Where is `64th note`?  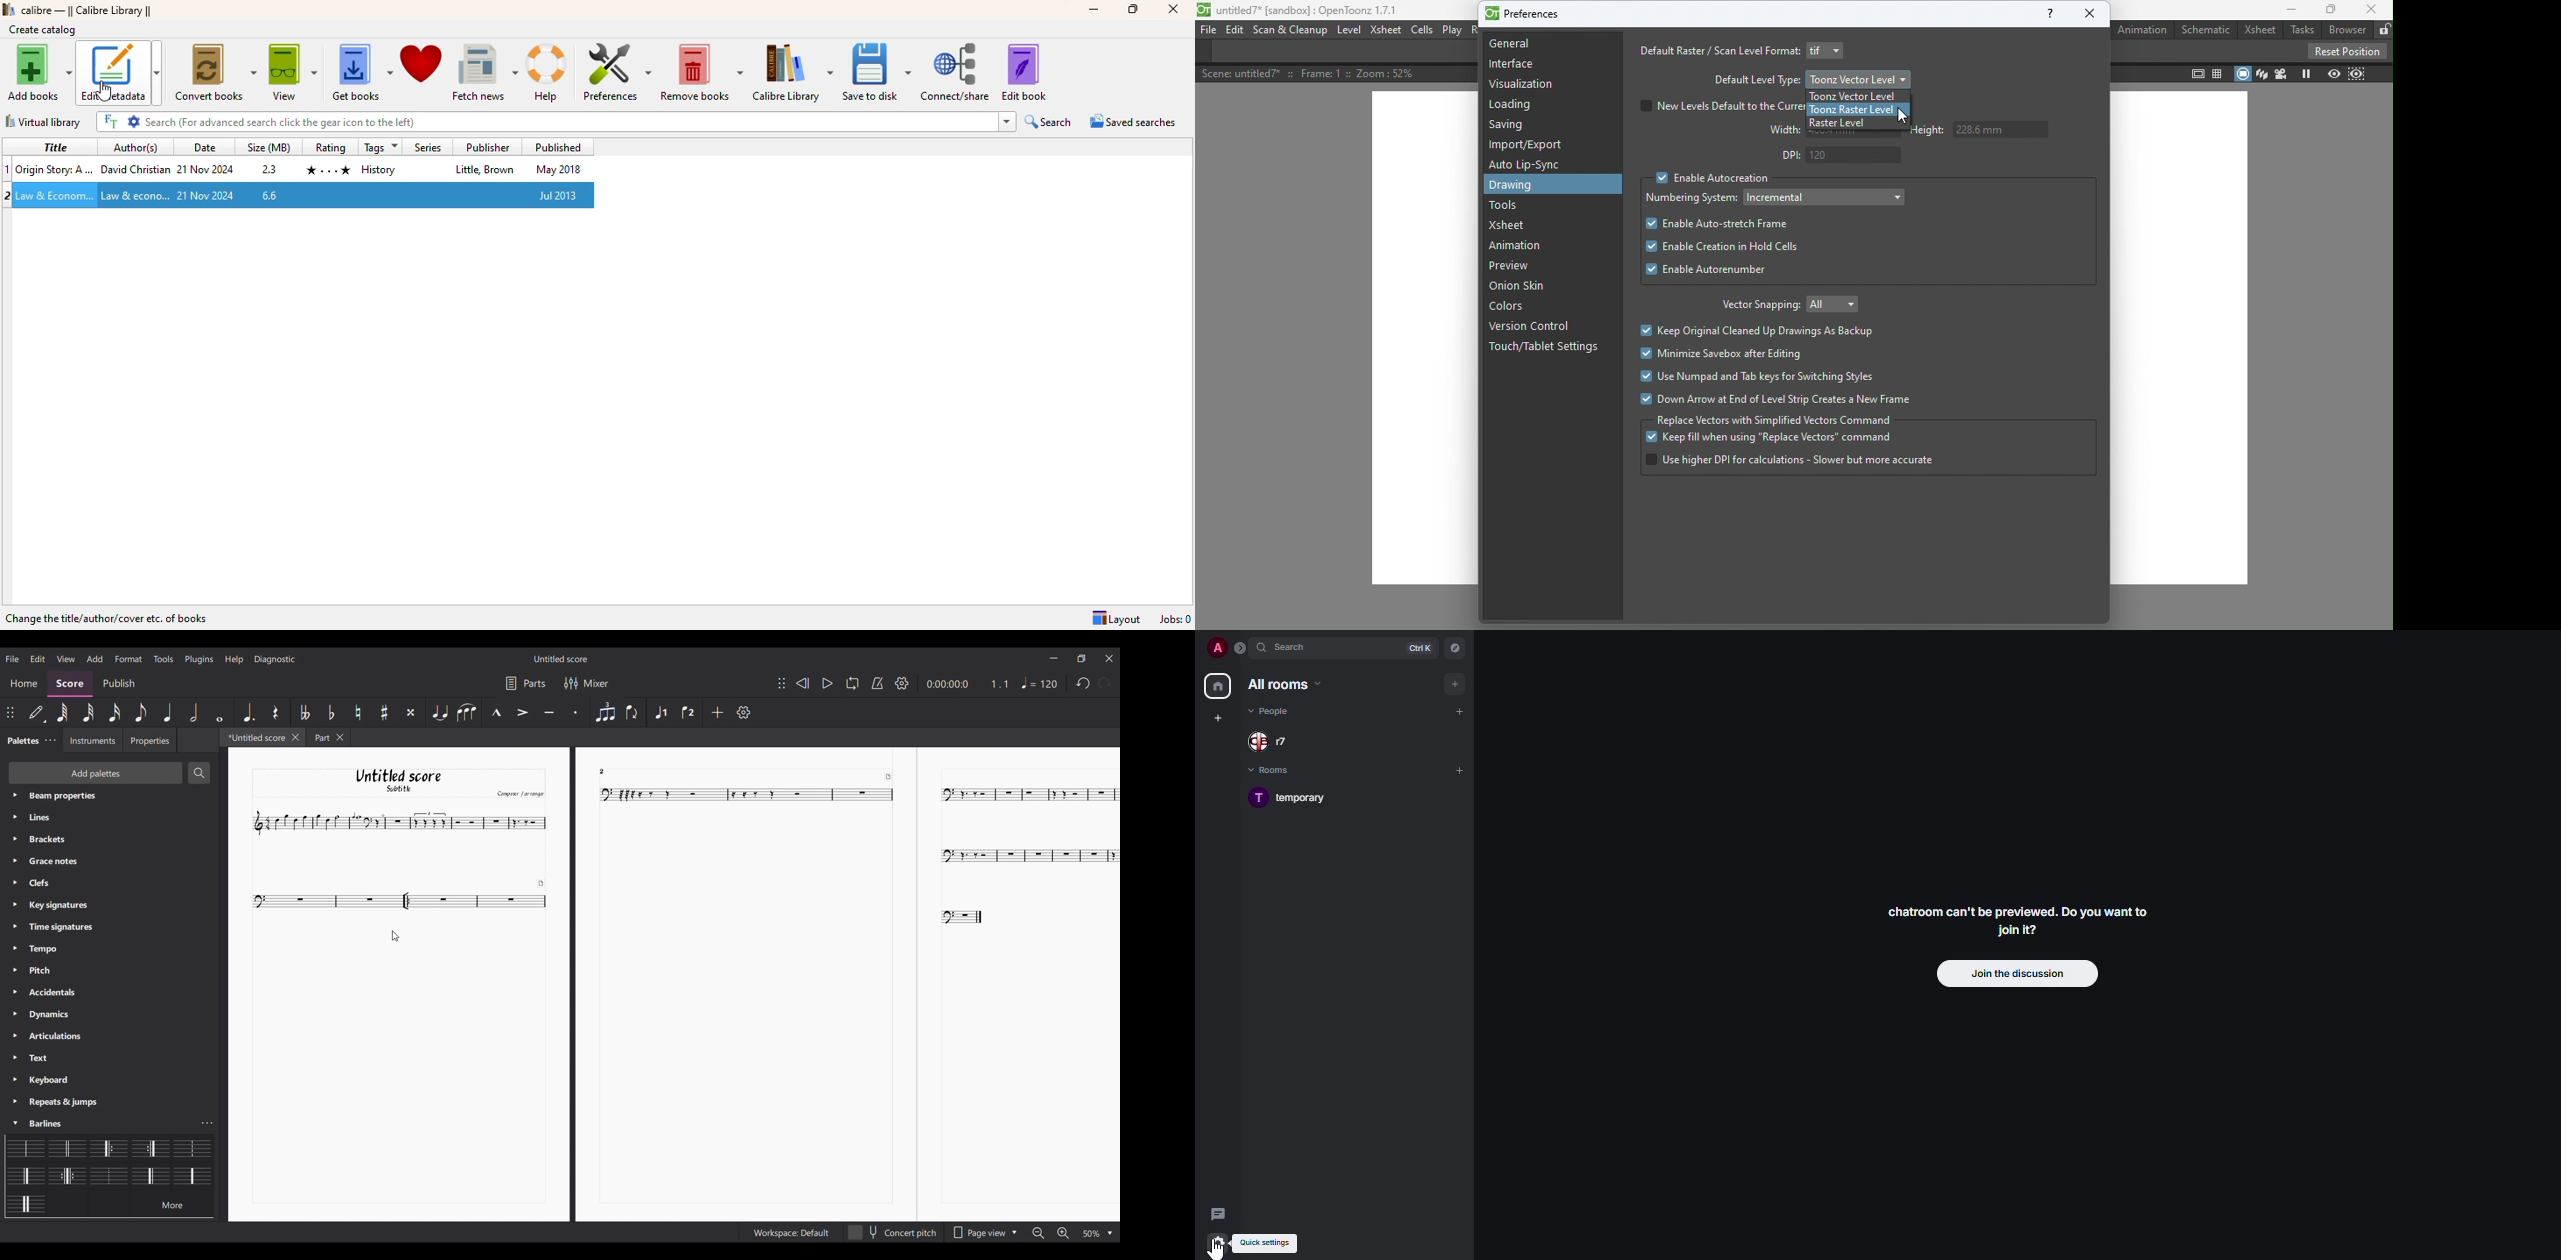 64th note is located at coordinates (63, 713).